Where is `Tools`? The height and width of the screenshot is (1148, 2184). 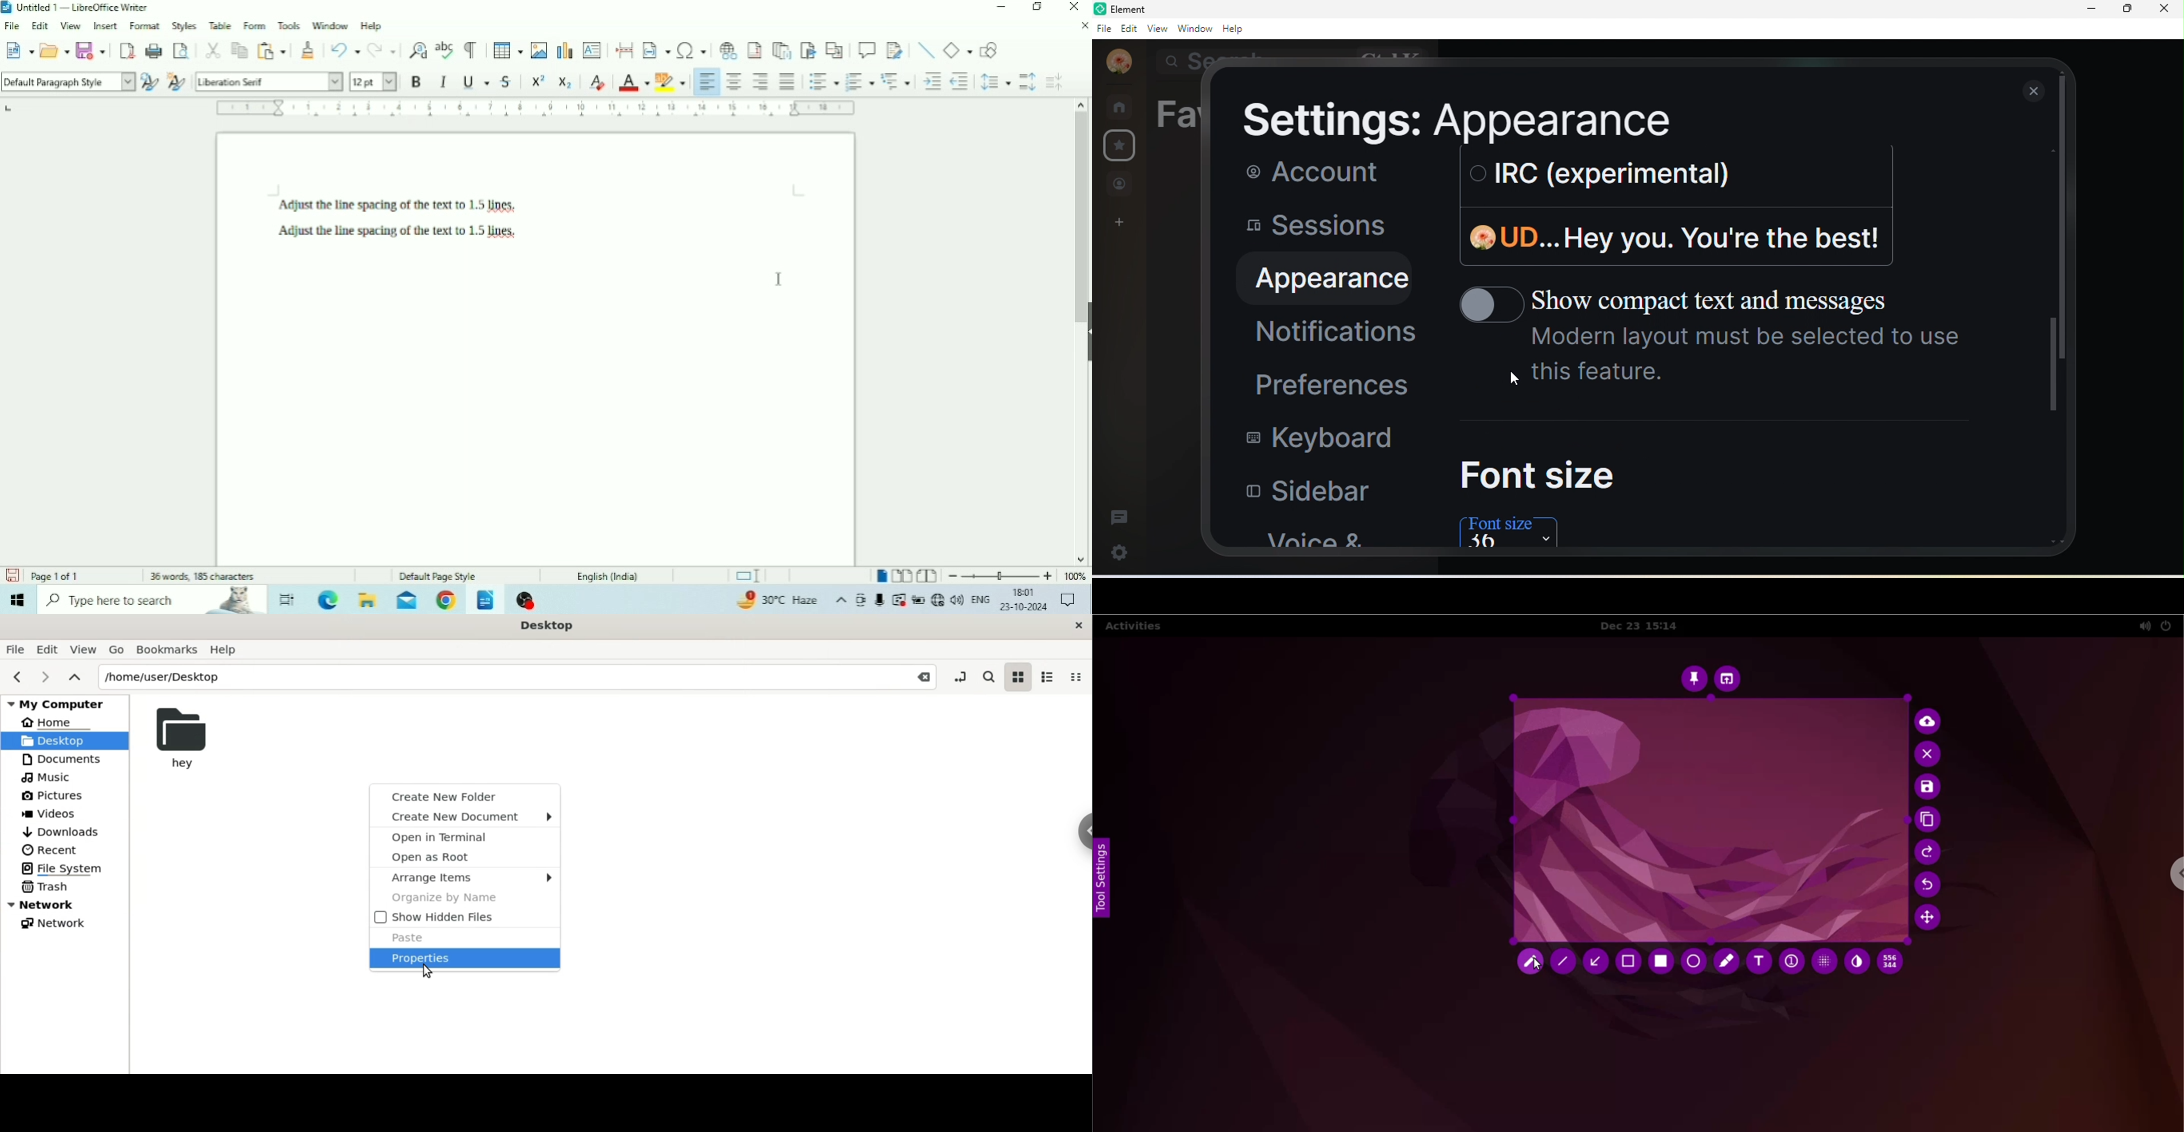
Tools is located at coordinates (291, 24).